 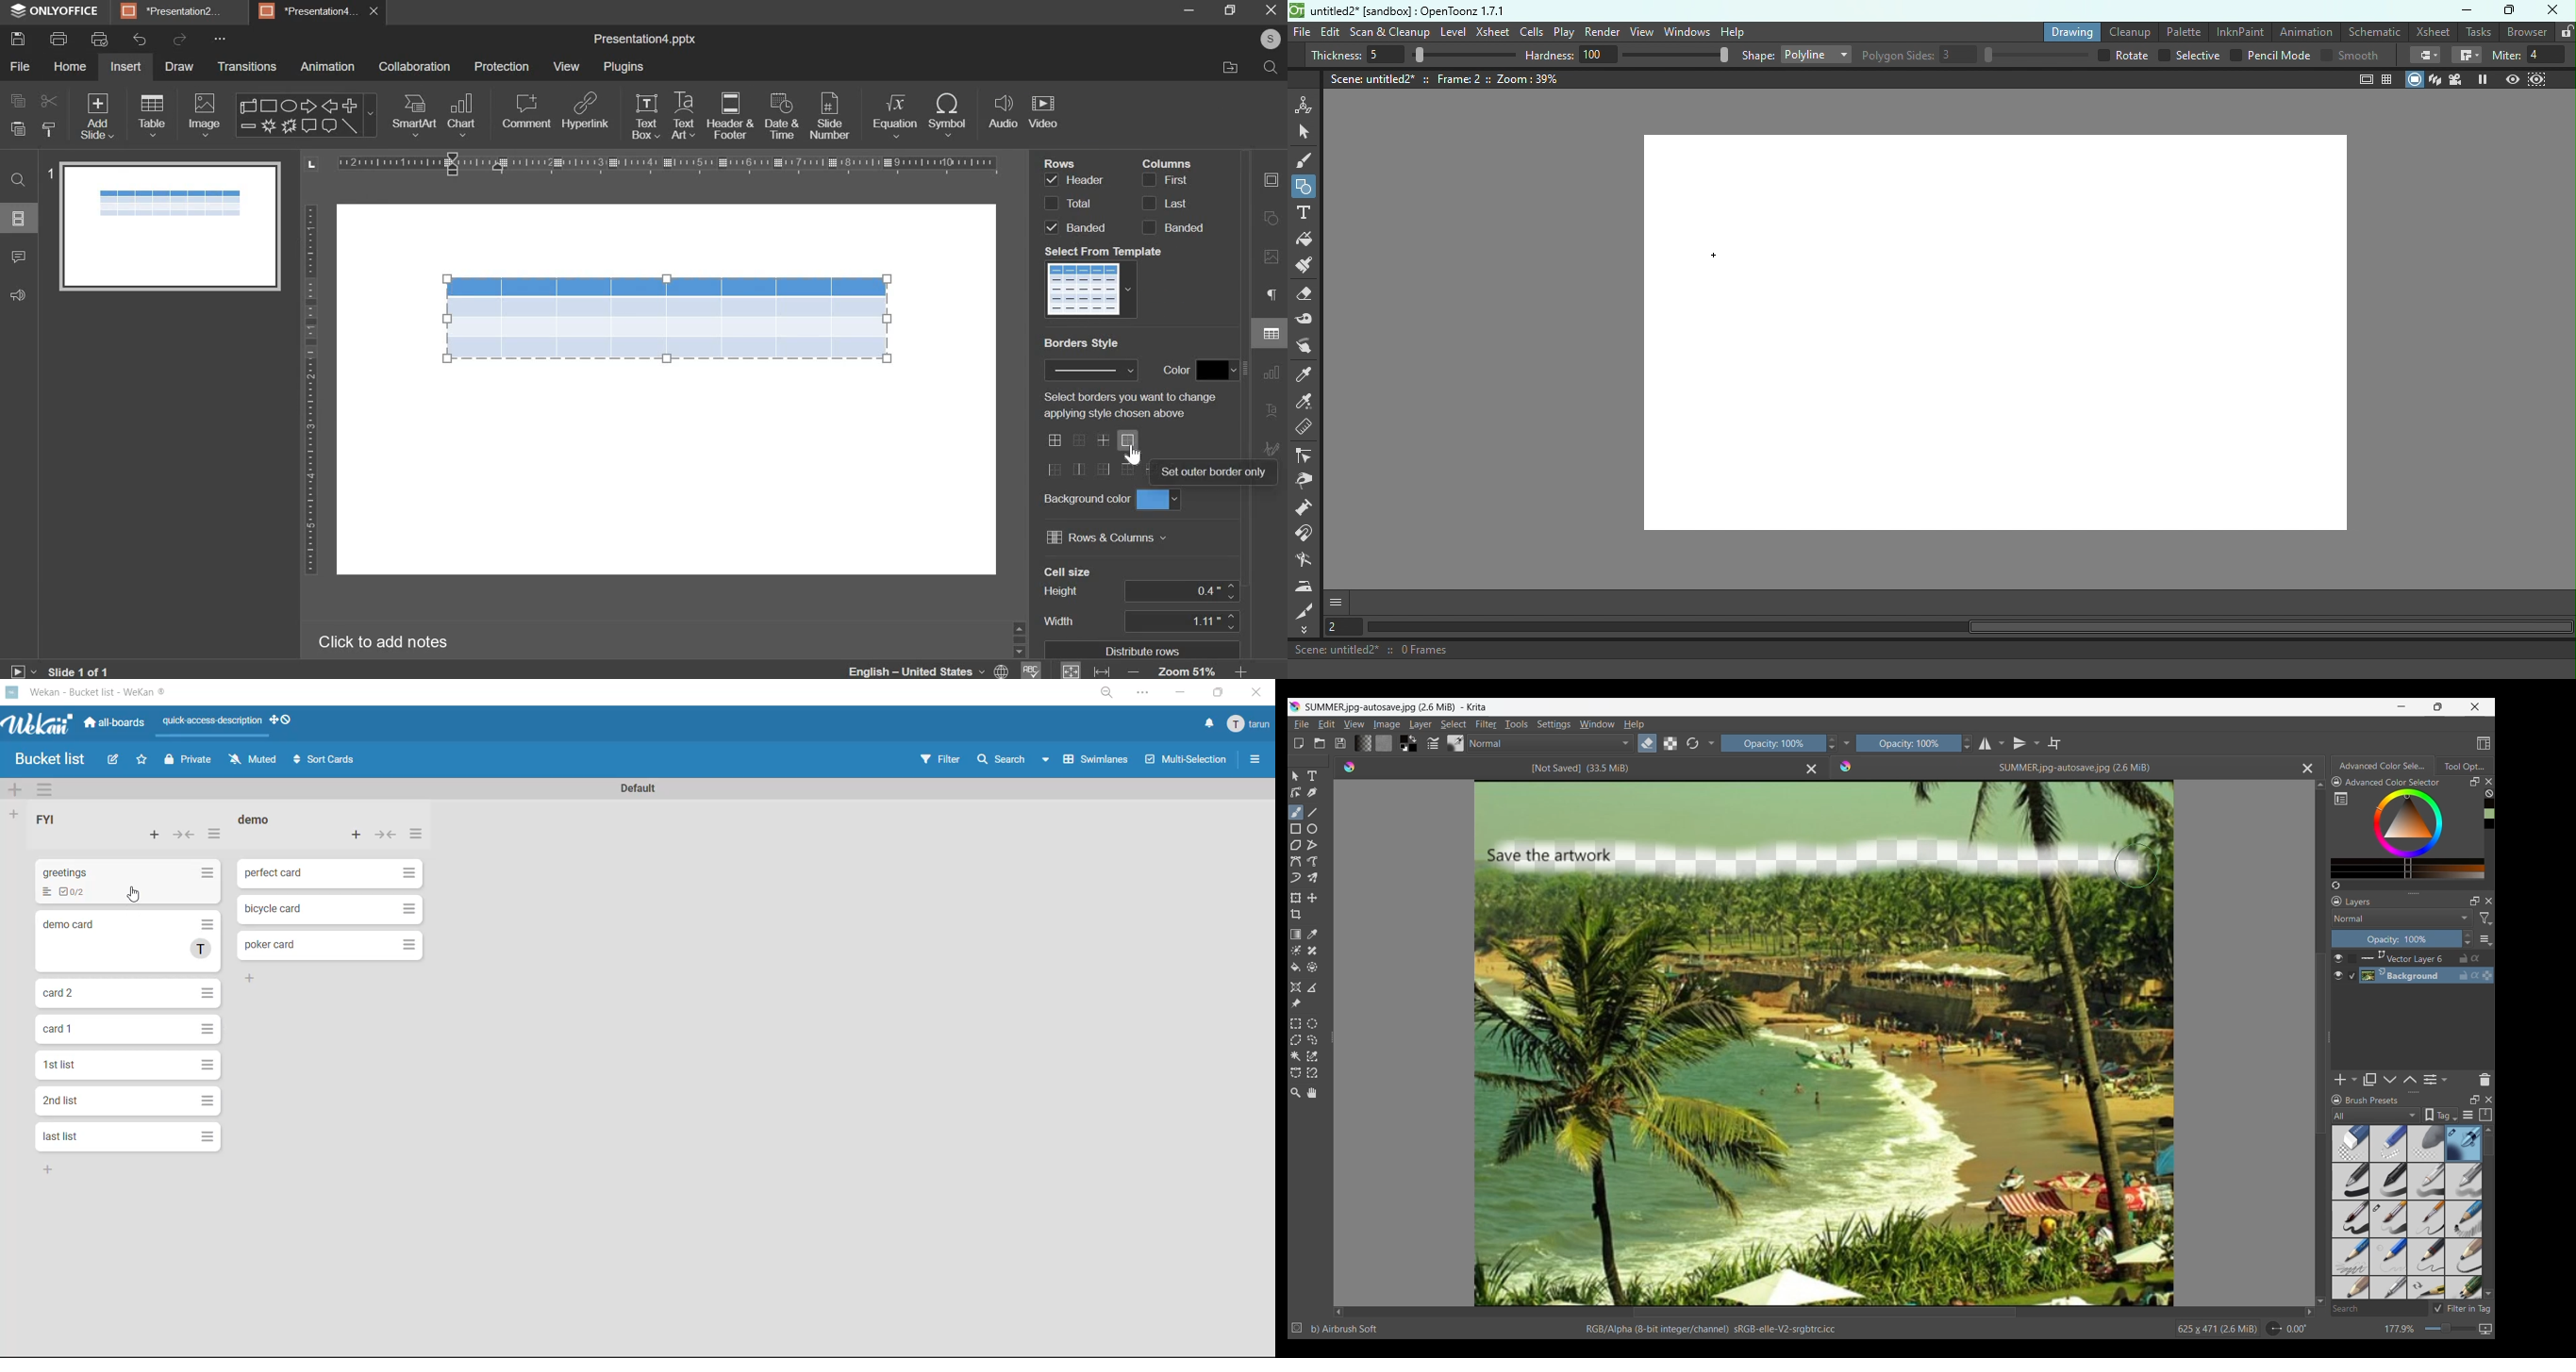 What do you see at coordinates (1296, 934) in the screenshot?
I see `Draw a gradient` at bounding box center [1296, 934].